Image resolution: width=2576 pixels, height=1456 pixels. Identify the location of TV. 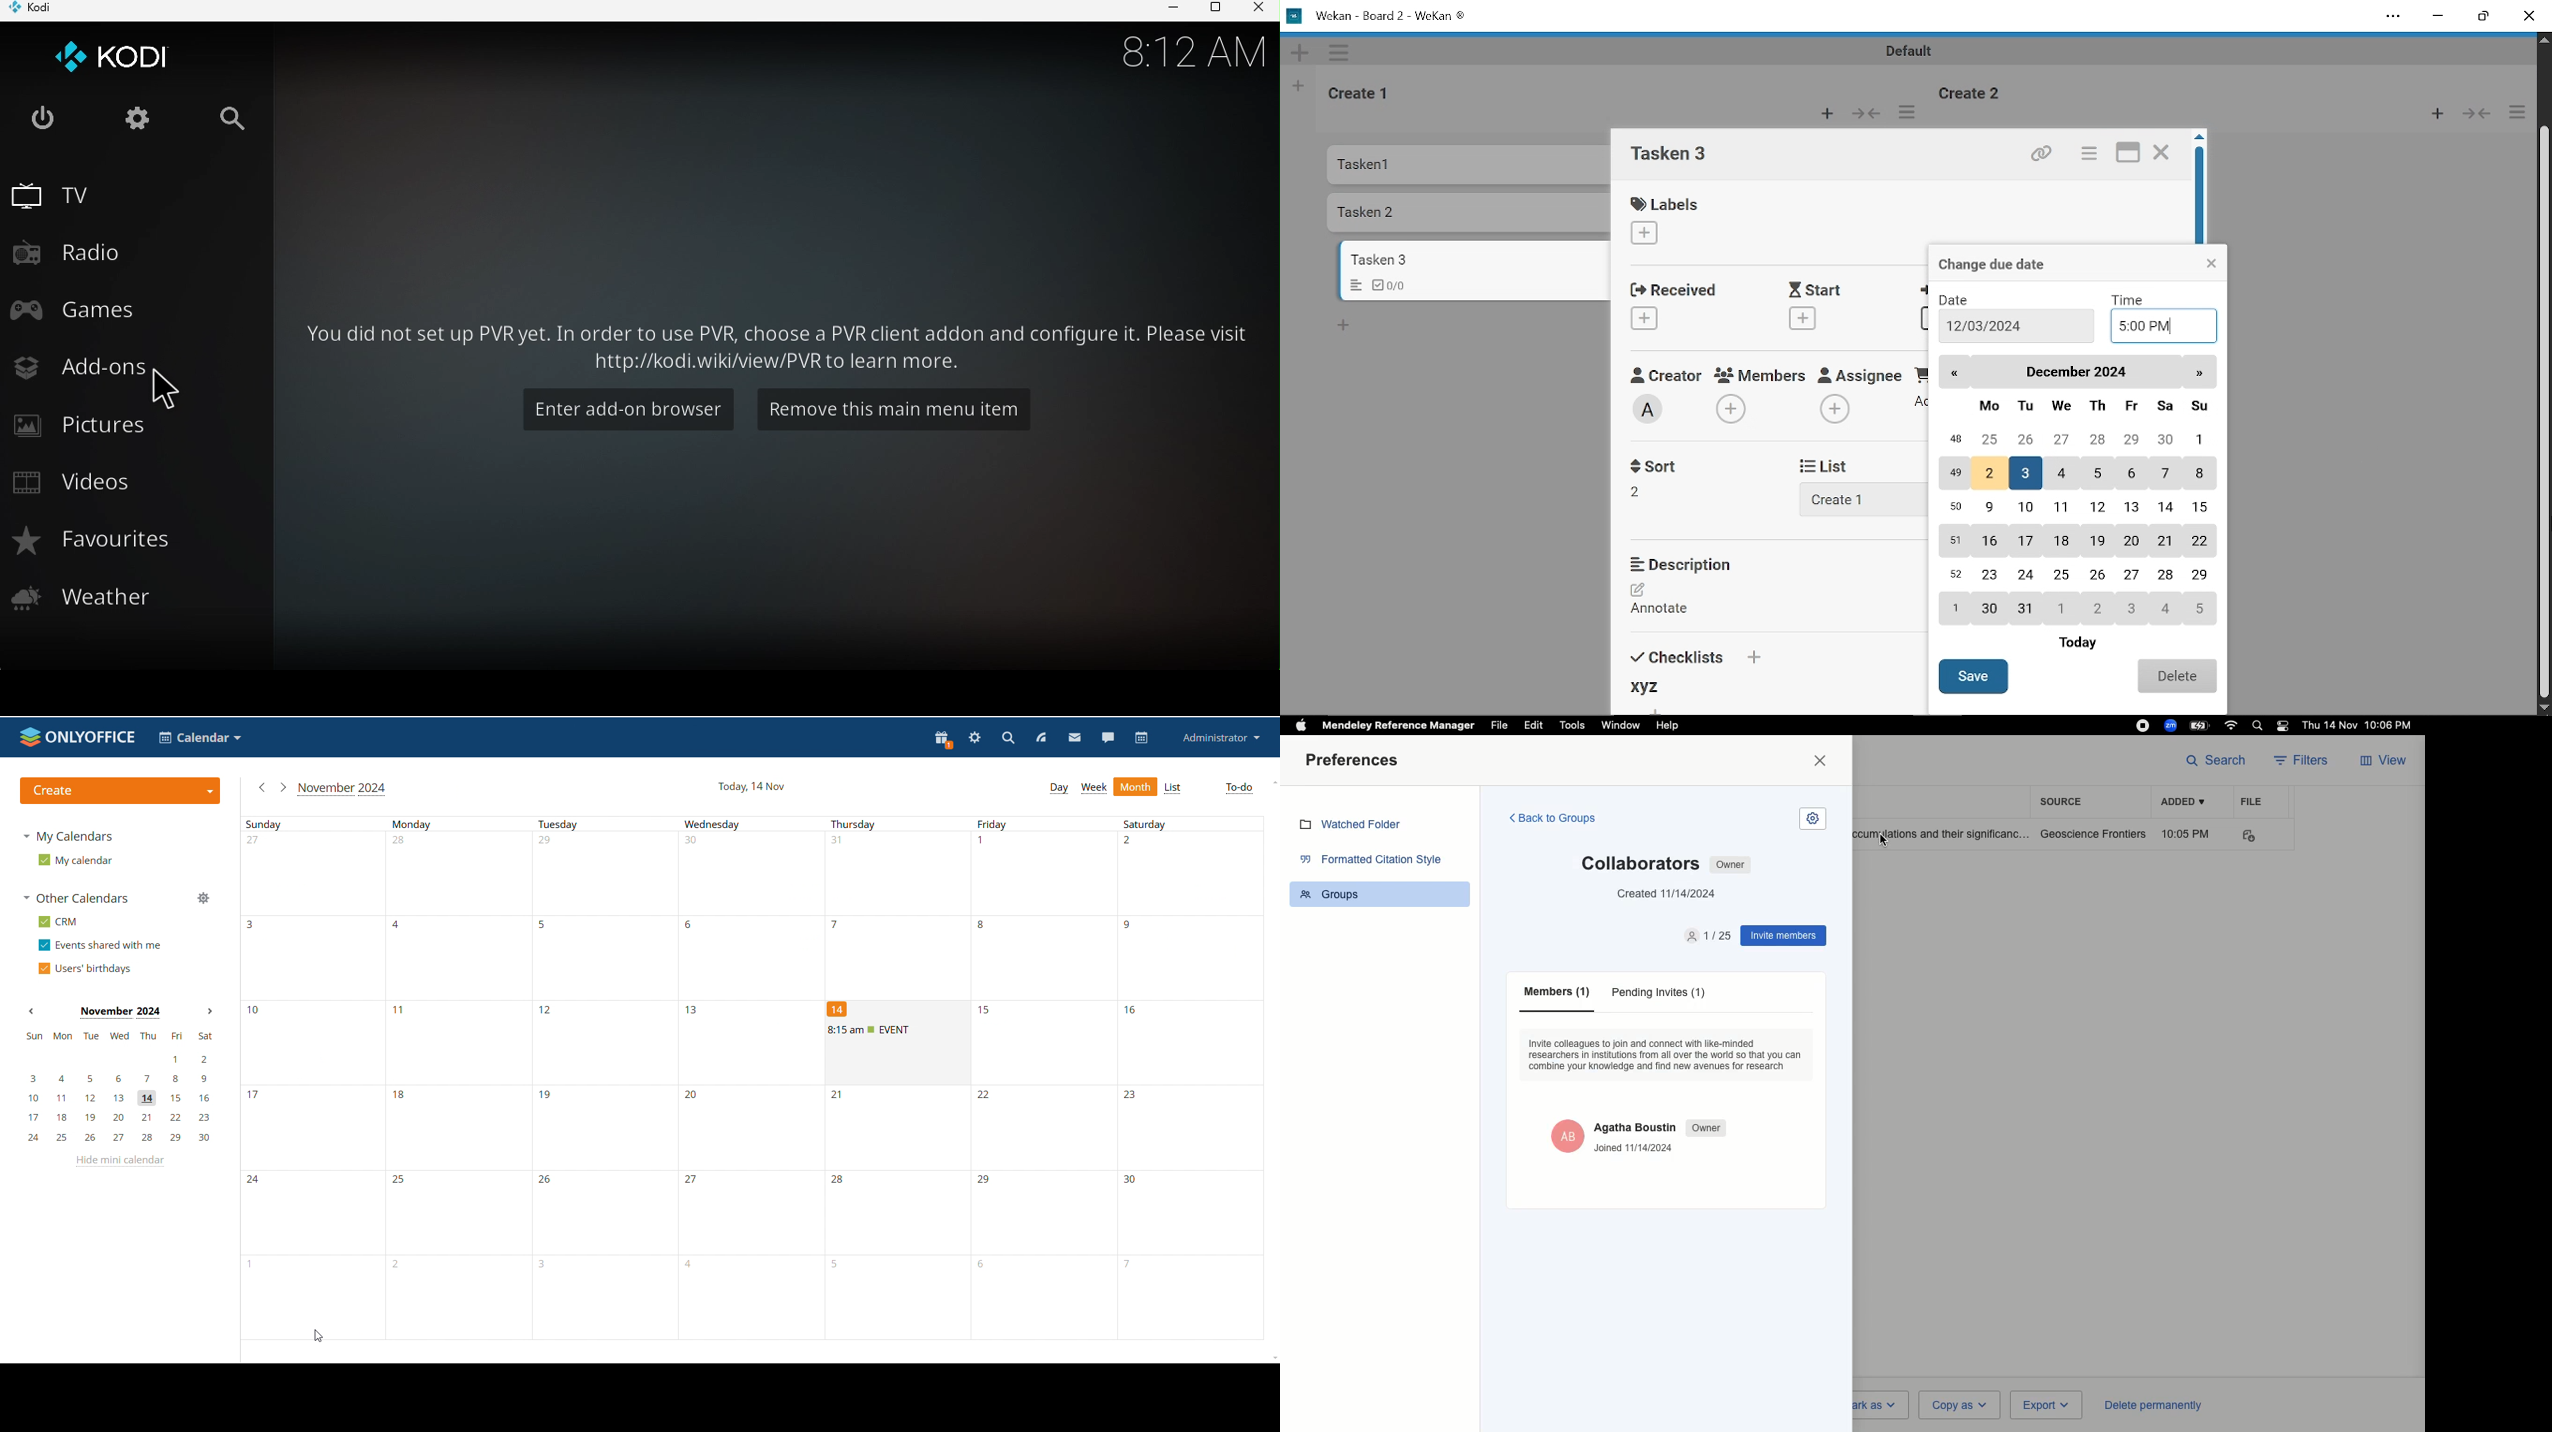
(65, 194).